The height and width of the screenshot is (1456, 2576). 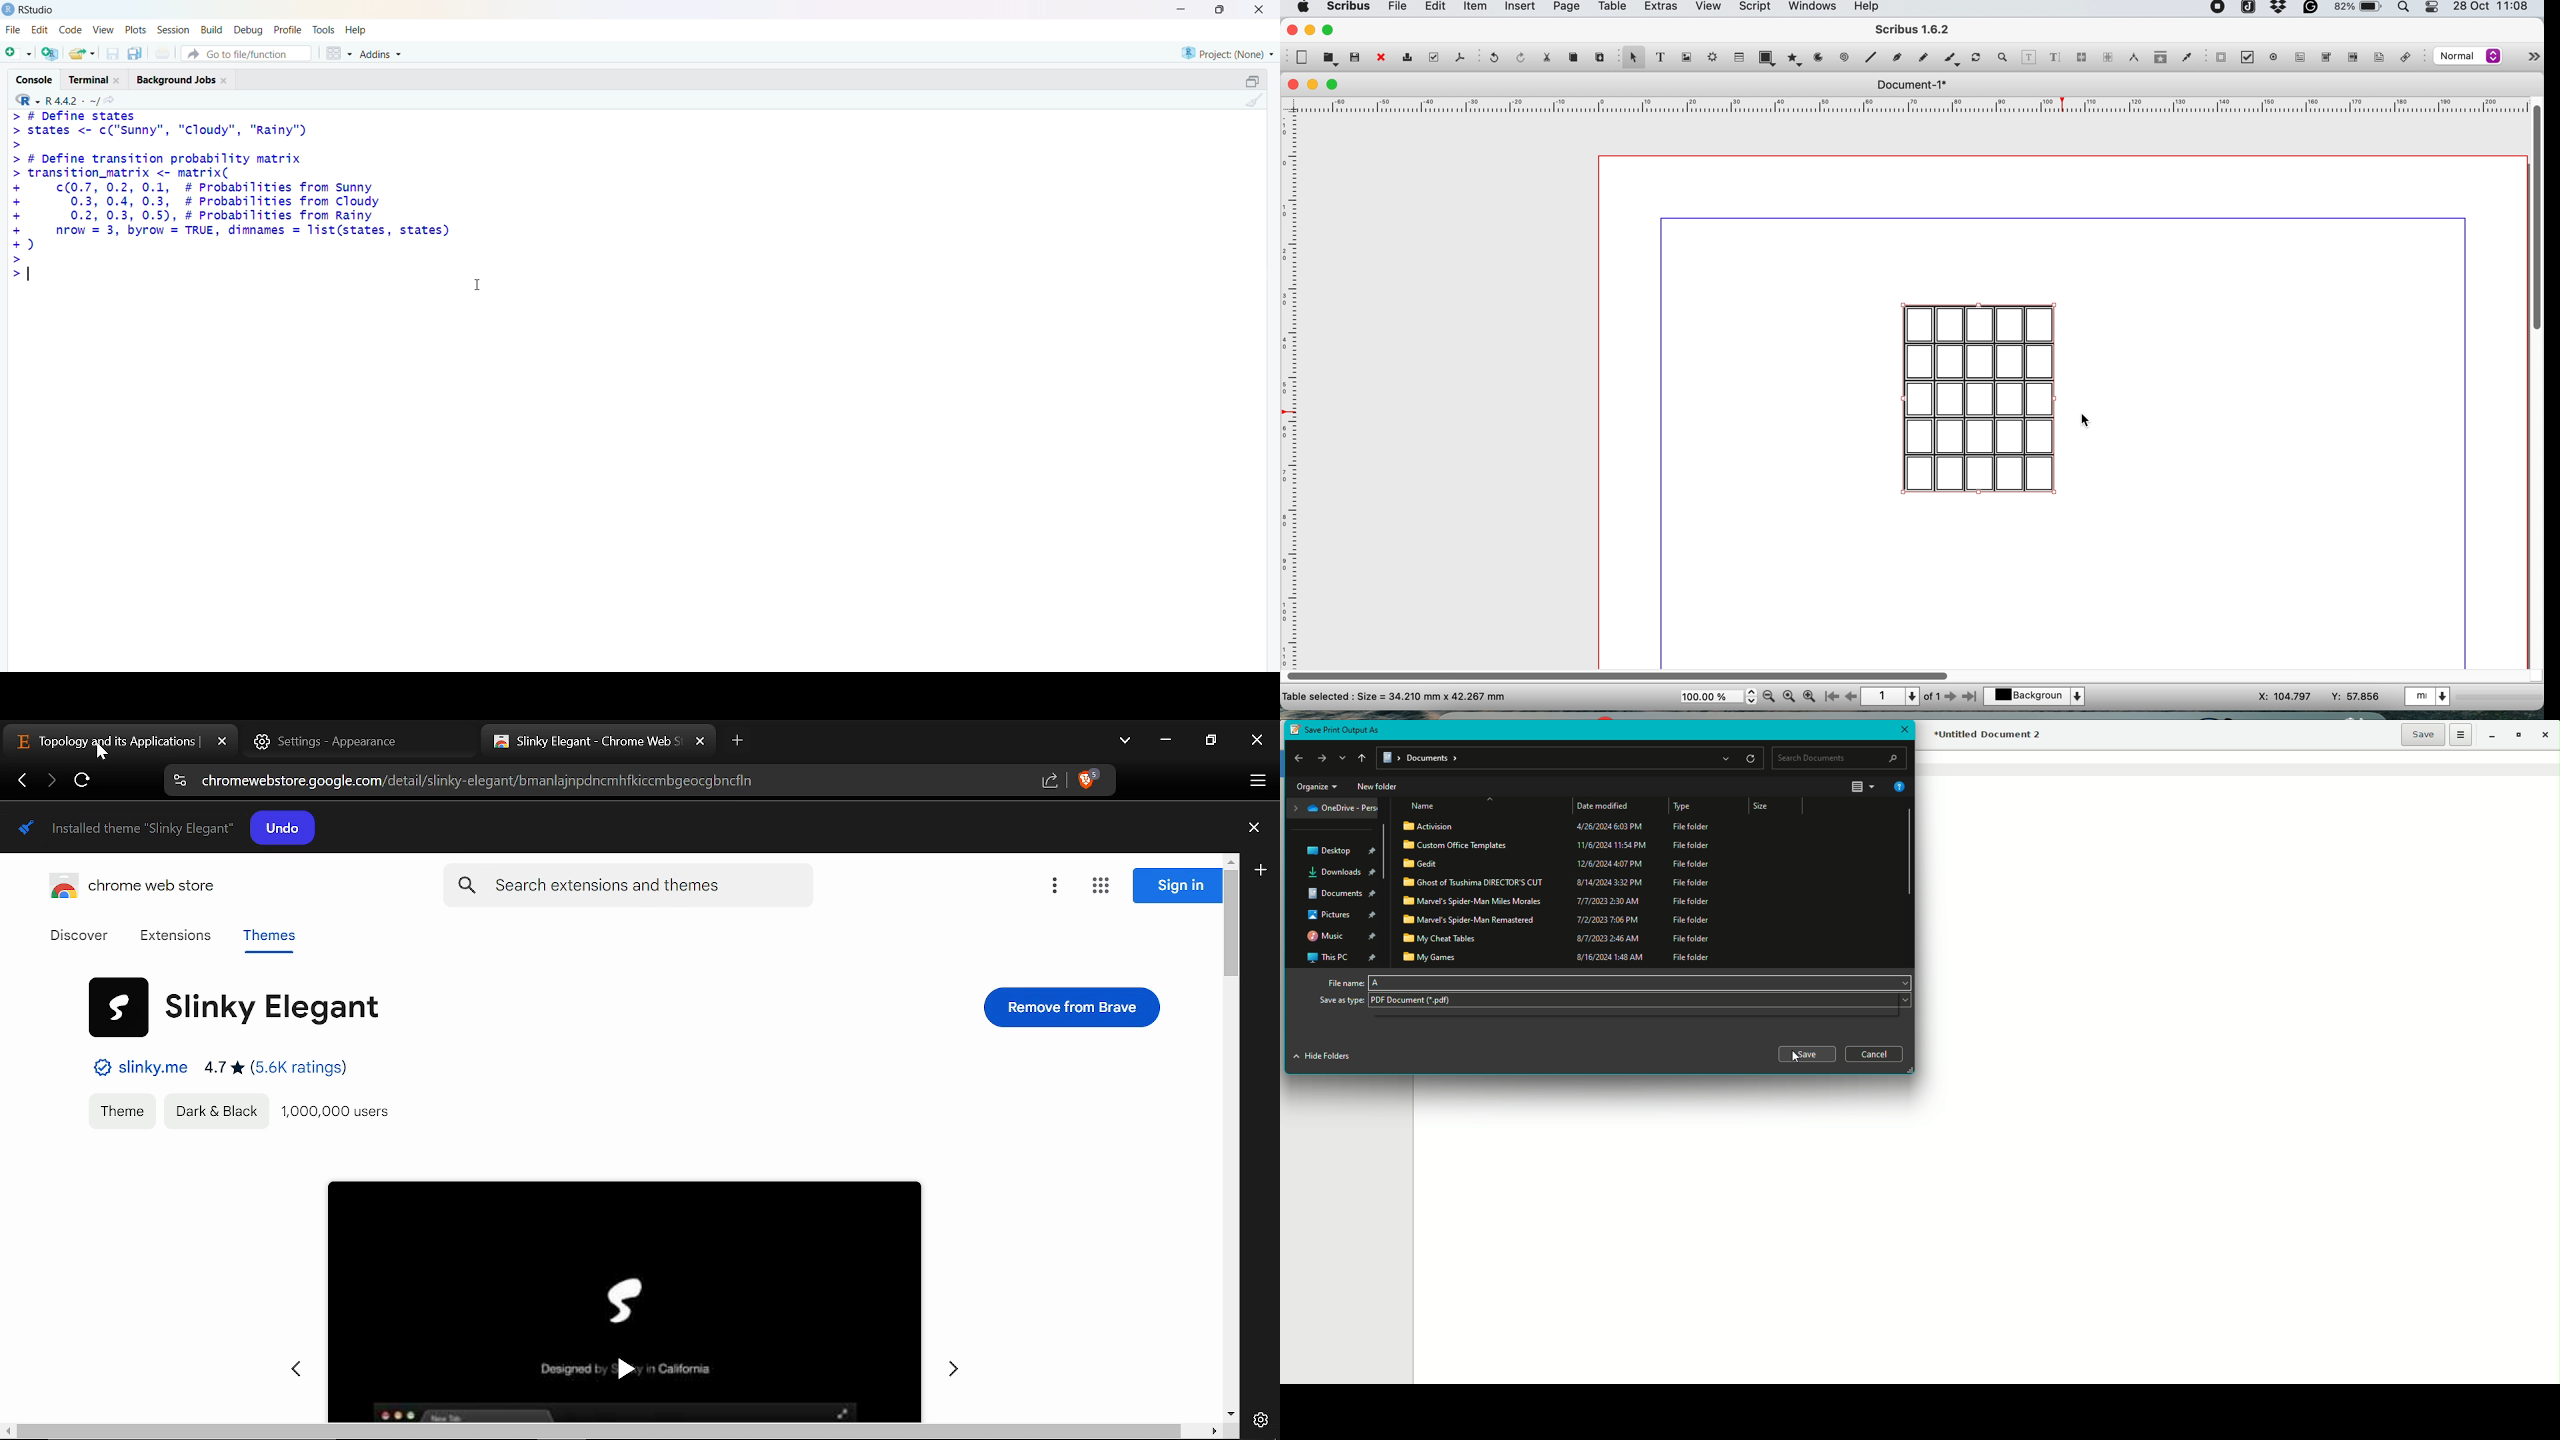 What do you see at coordinates (174, 29) in the screenshot?
I see `session` at bounding box center [174, 29].